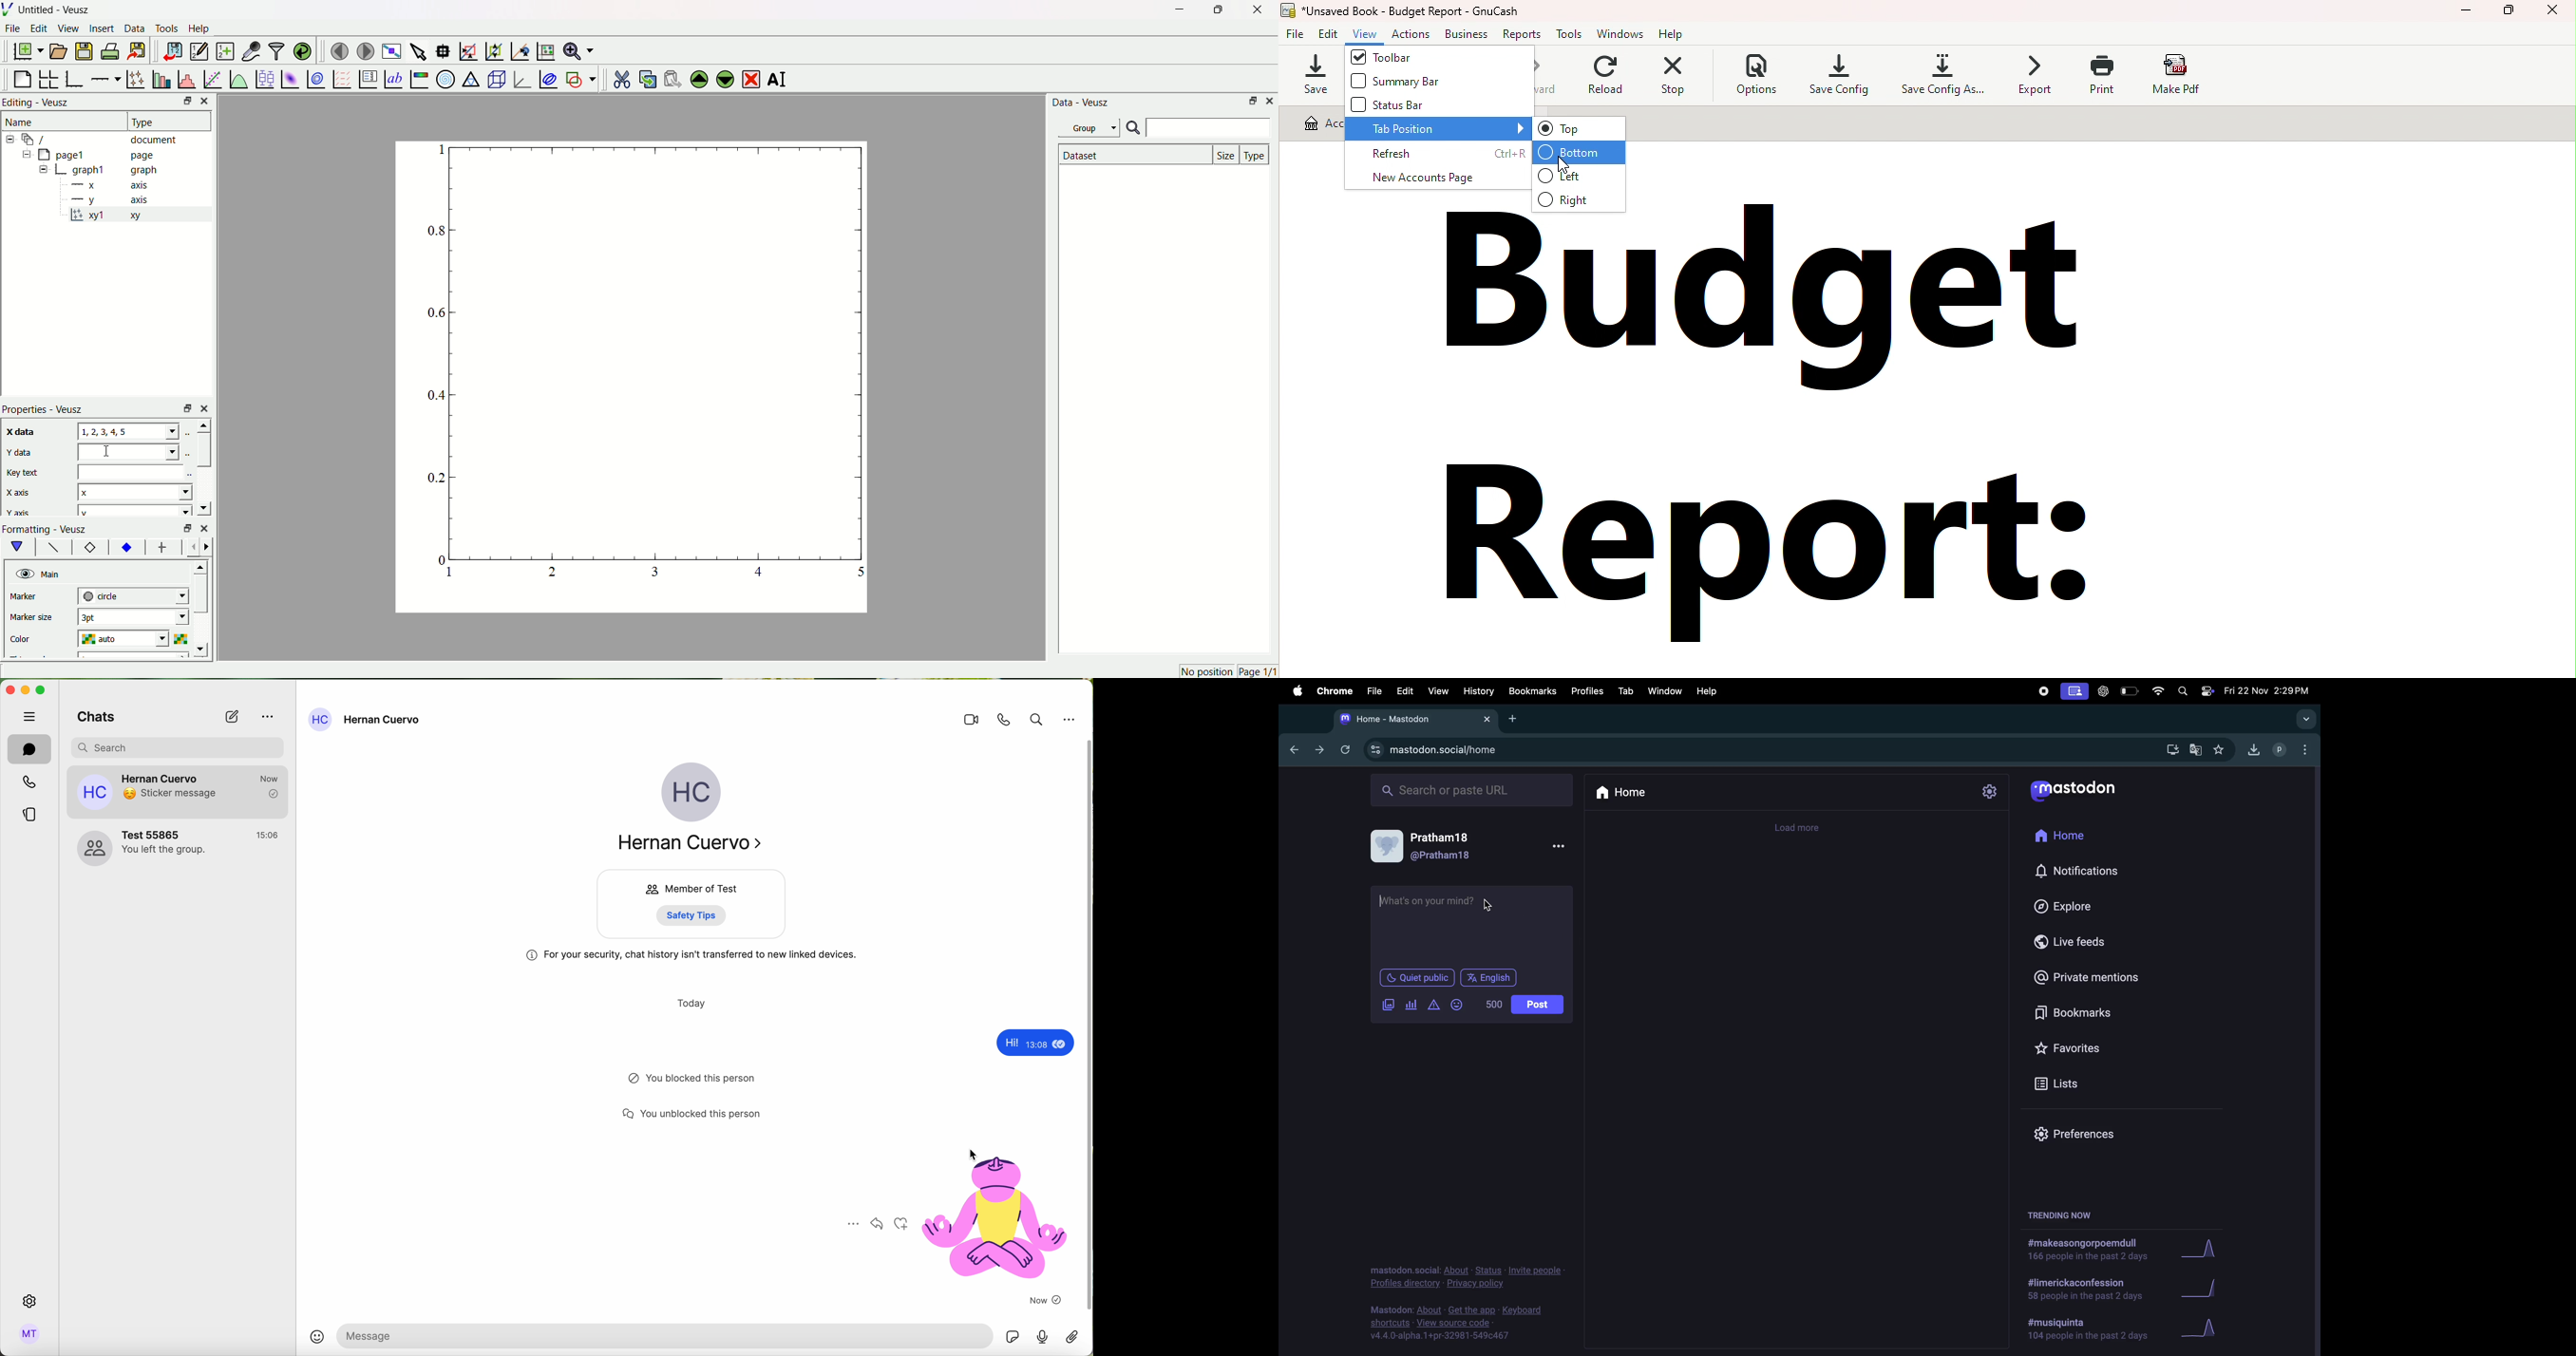  What do you see at coordinates (203, 565) in the screenshot?
I see `move up` at bounding box center [203, 565].